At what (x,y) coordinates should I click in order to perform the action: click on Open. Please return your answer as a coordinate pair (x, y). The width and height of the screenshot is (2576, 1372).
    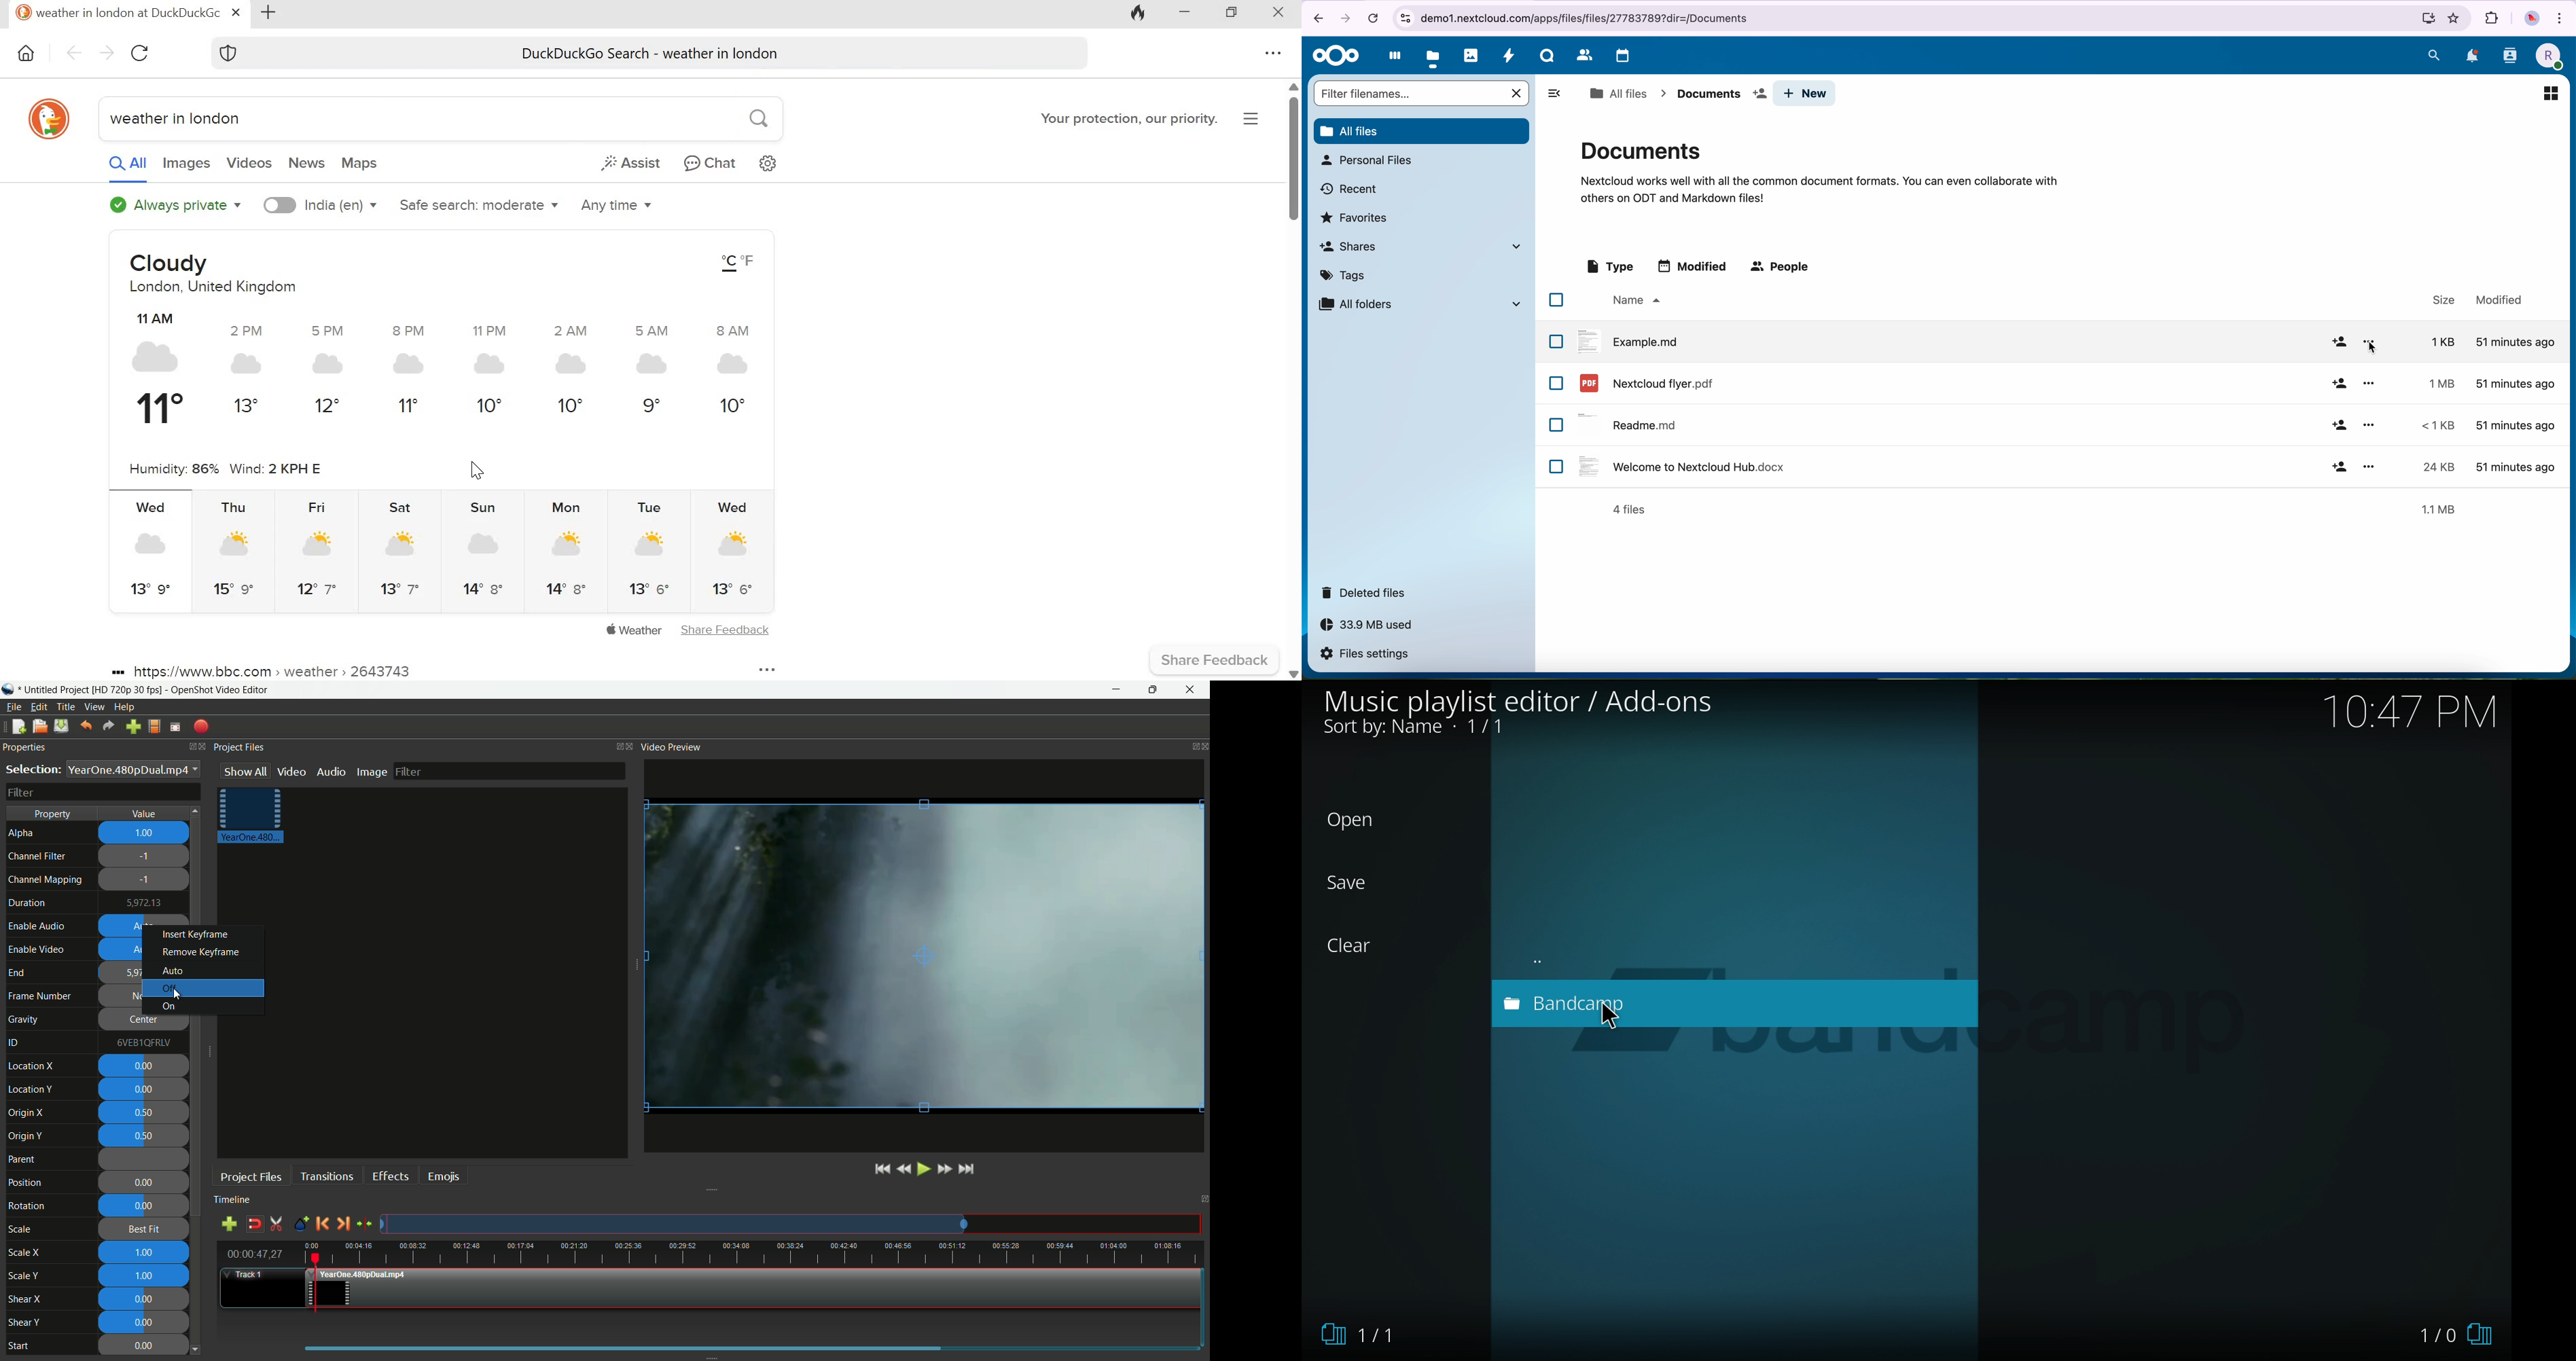
    Looking at the image, I should click on (1361, 821).